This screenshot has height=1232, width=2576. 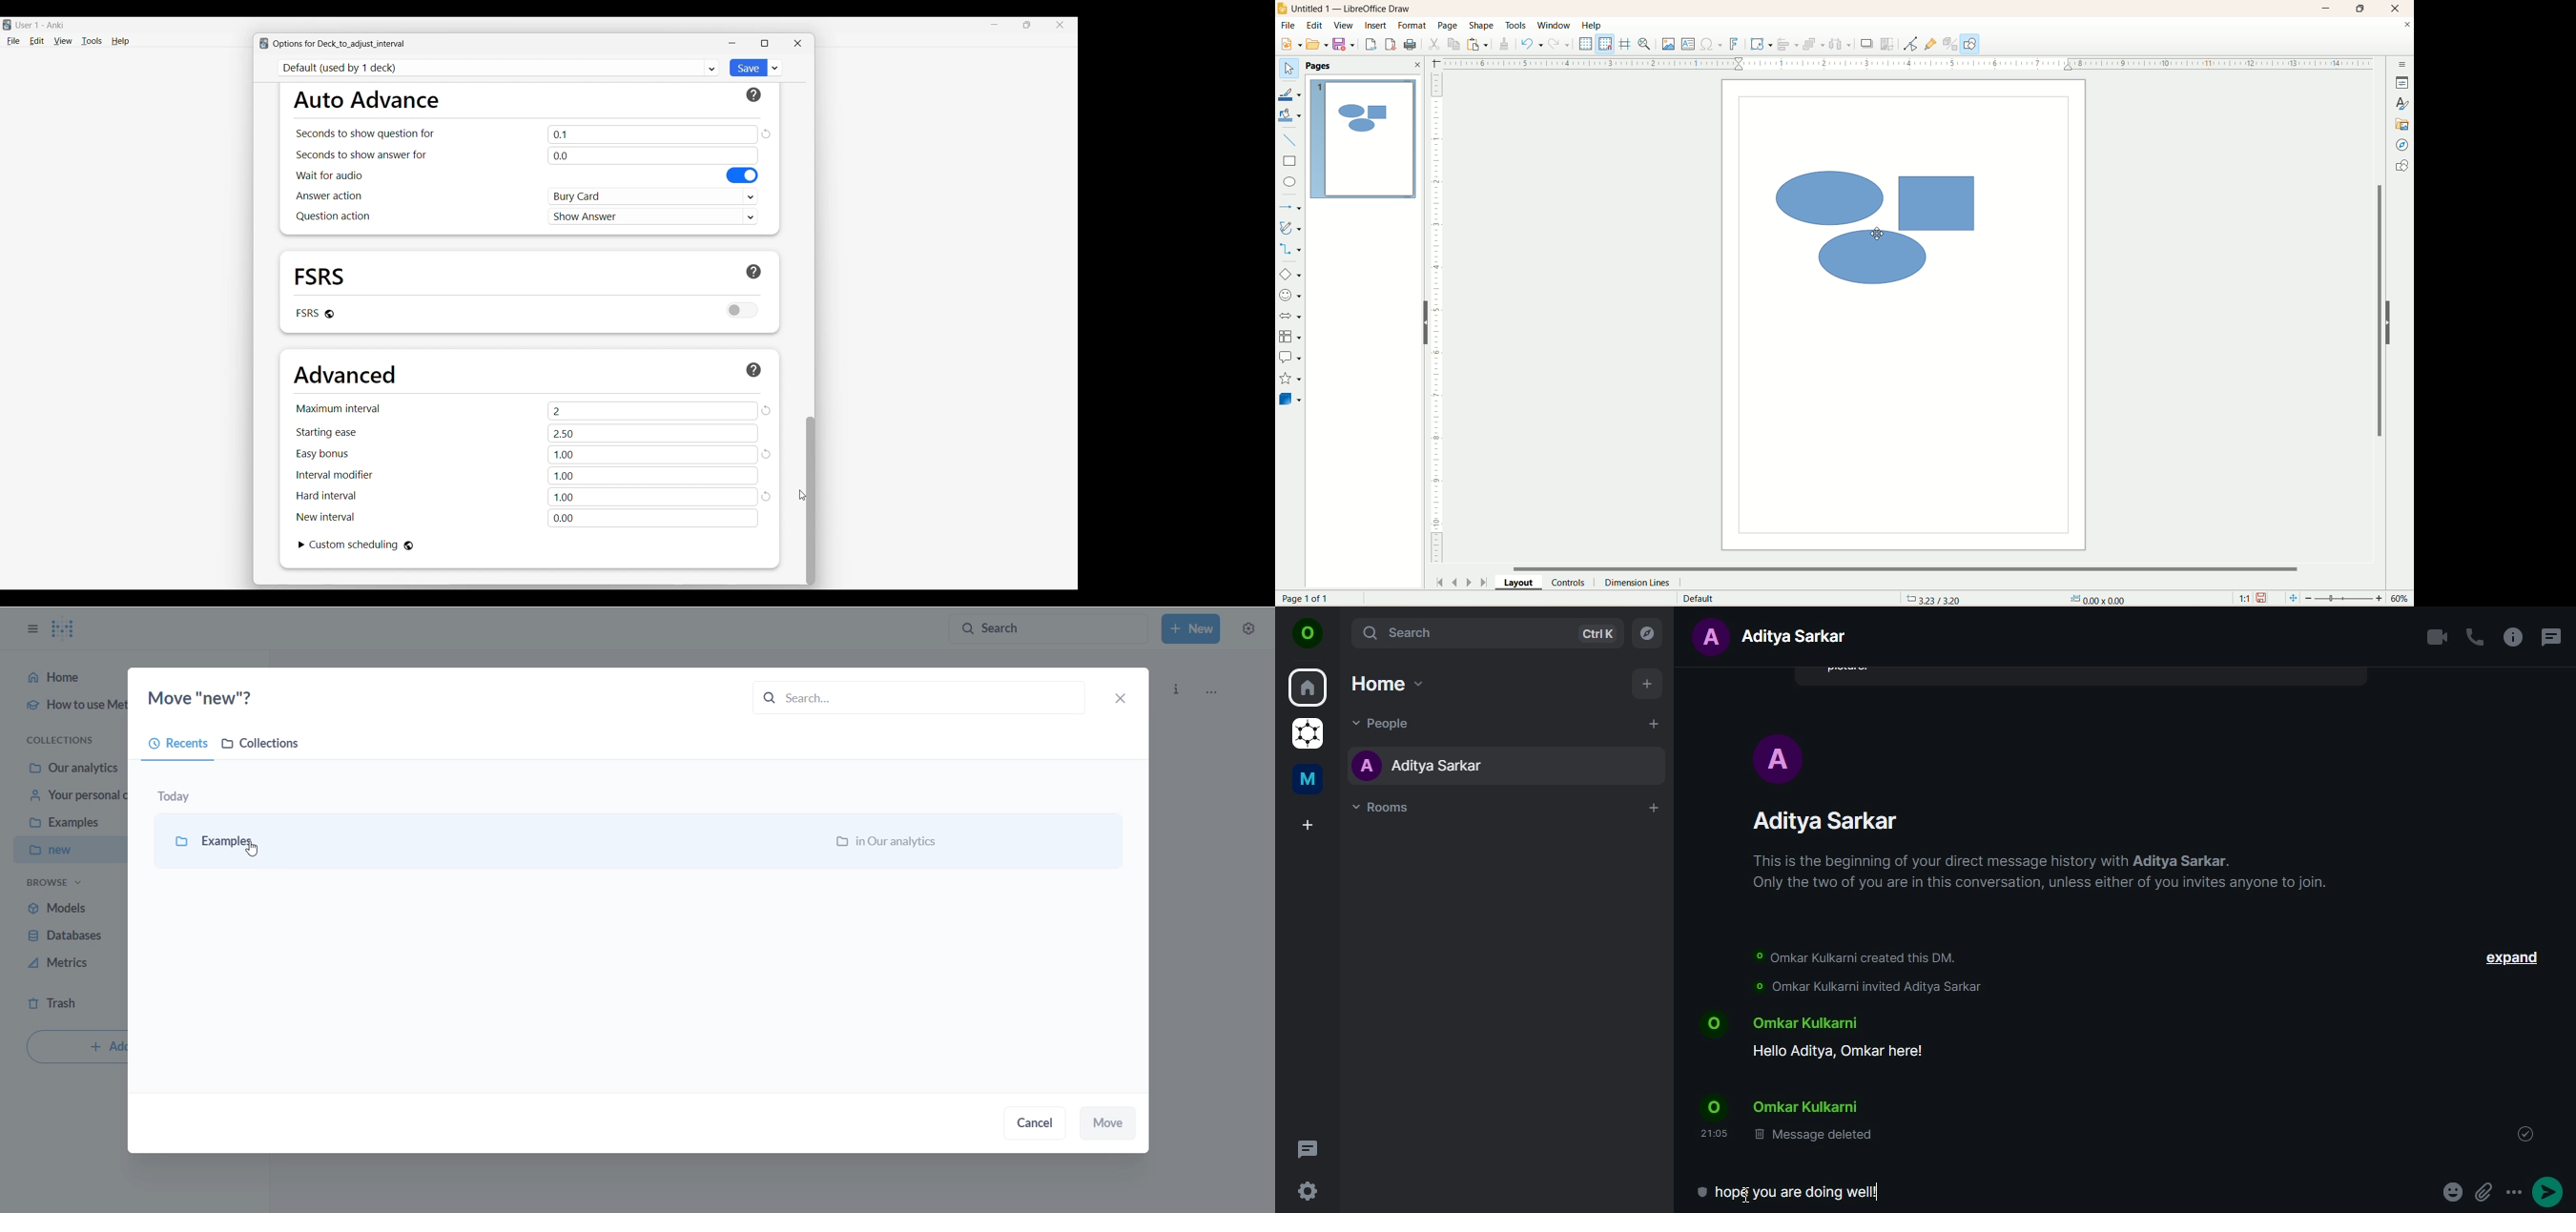 What do you see at coordinates (754, 370) in the screenshot?
I see `Learn more about respective section` at bounding box center [754, 370].